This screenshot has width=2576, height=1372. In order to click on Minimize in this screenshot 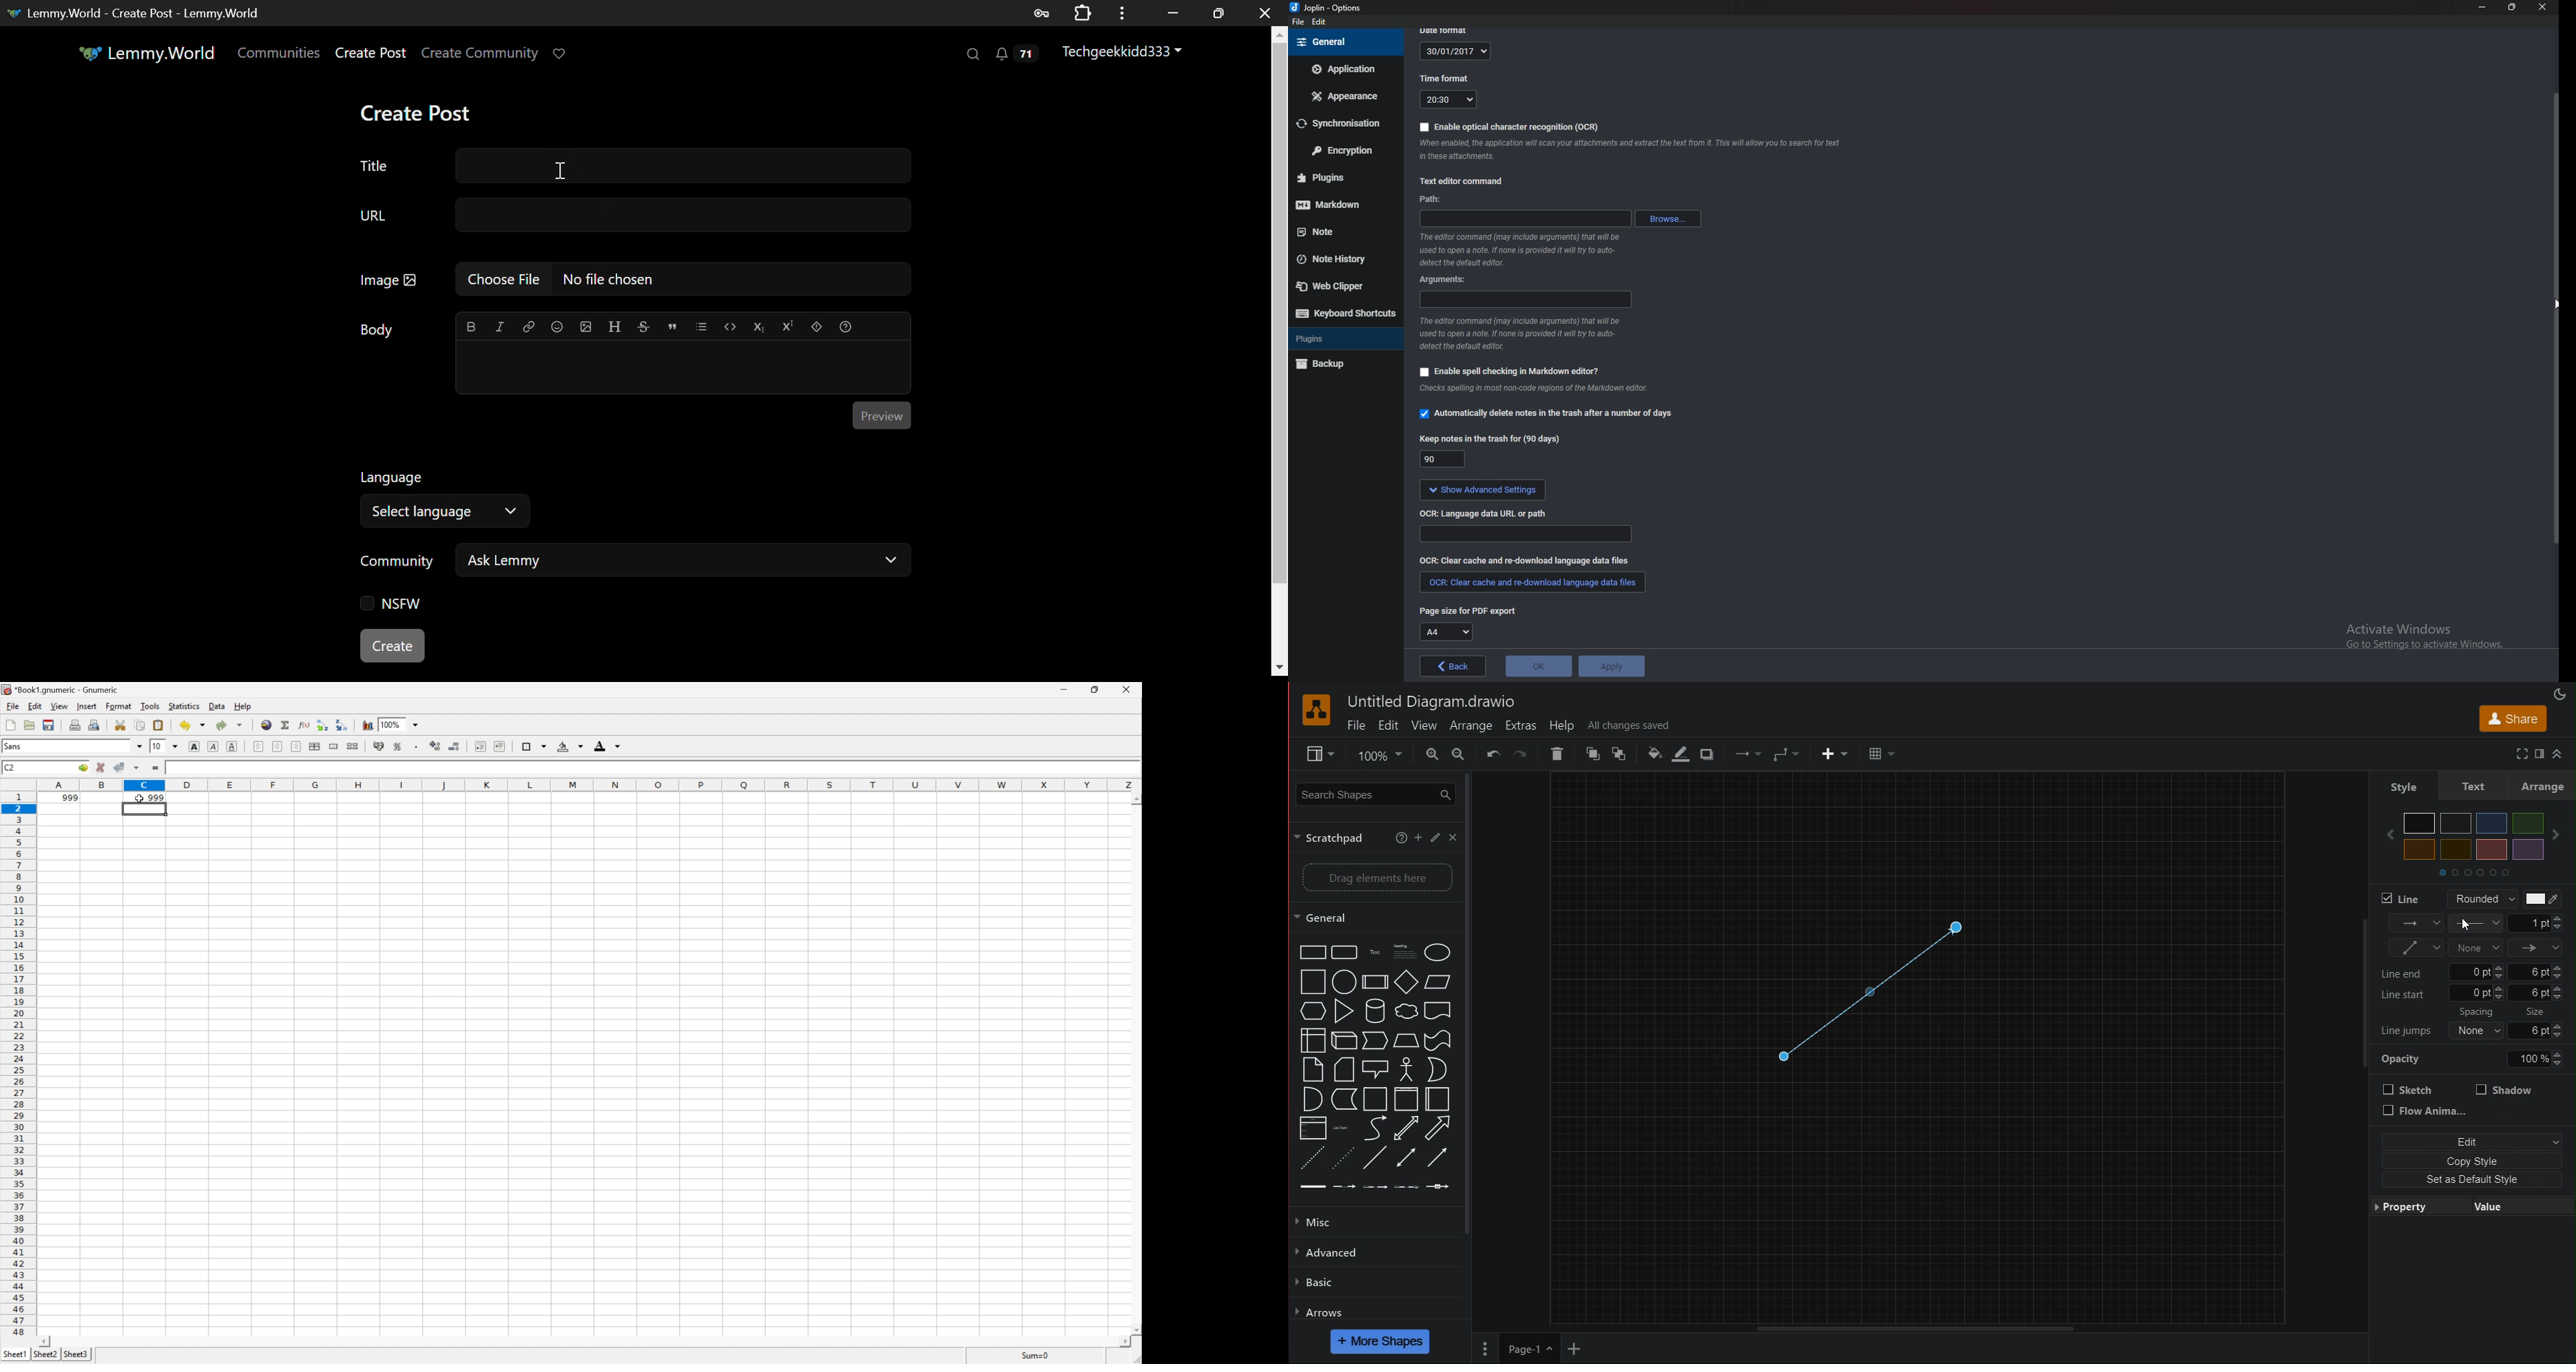, I will do `click(1219, 13)`.